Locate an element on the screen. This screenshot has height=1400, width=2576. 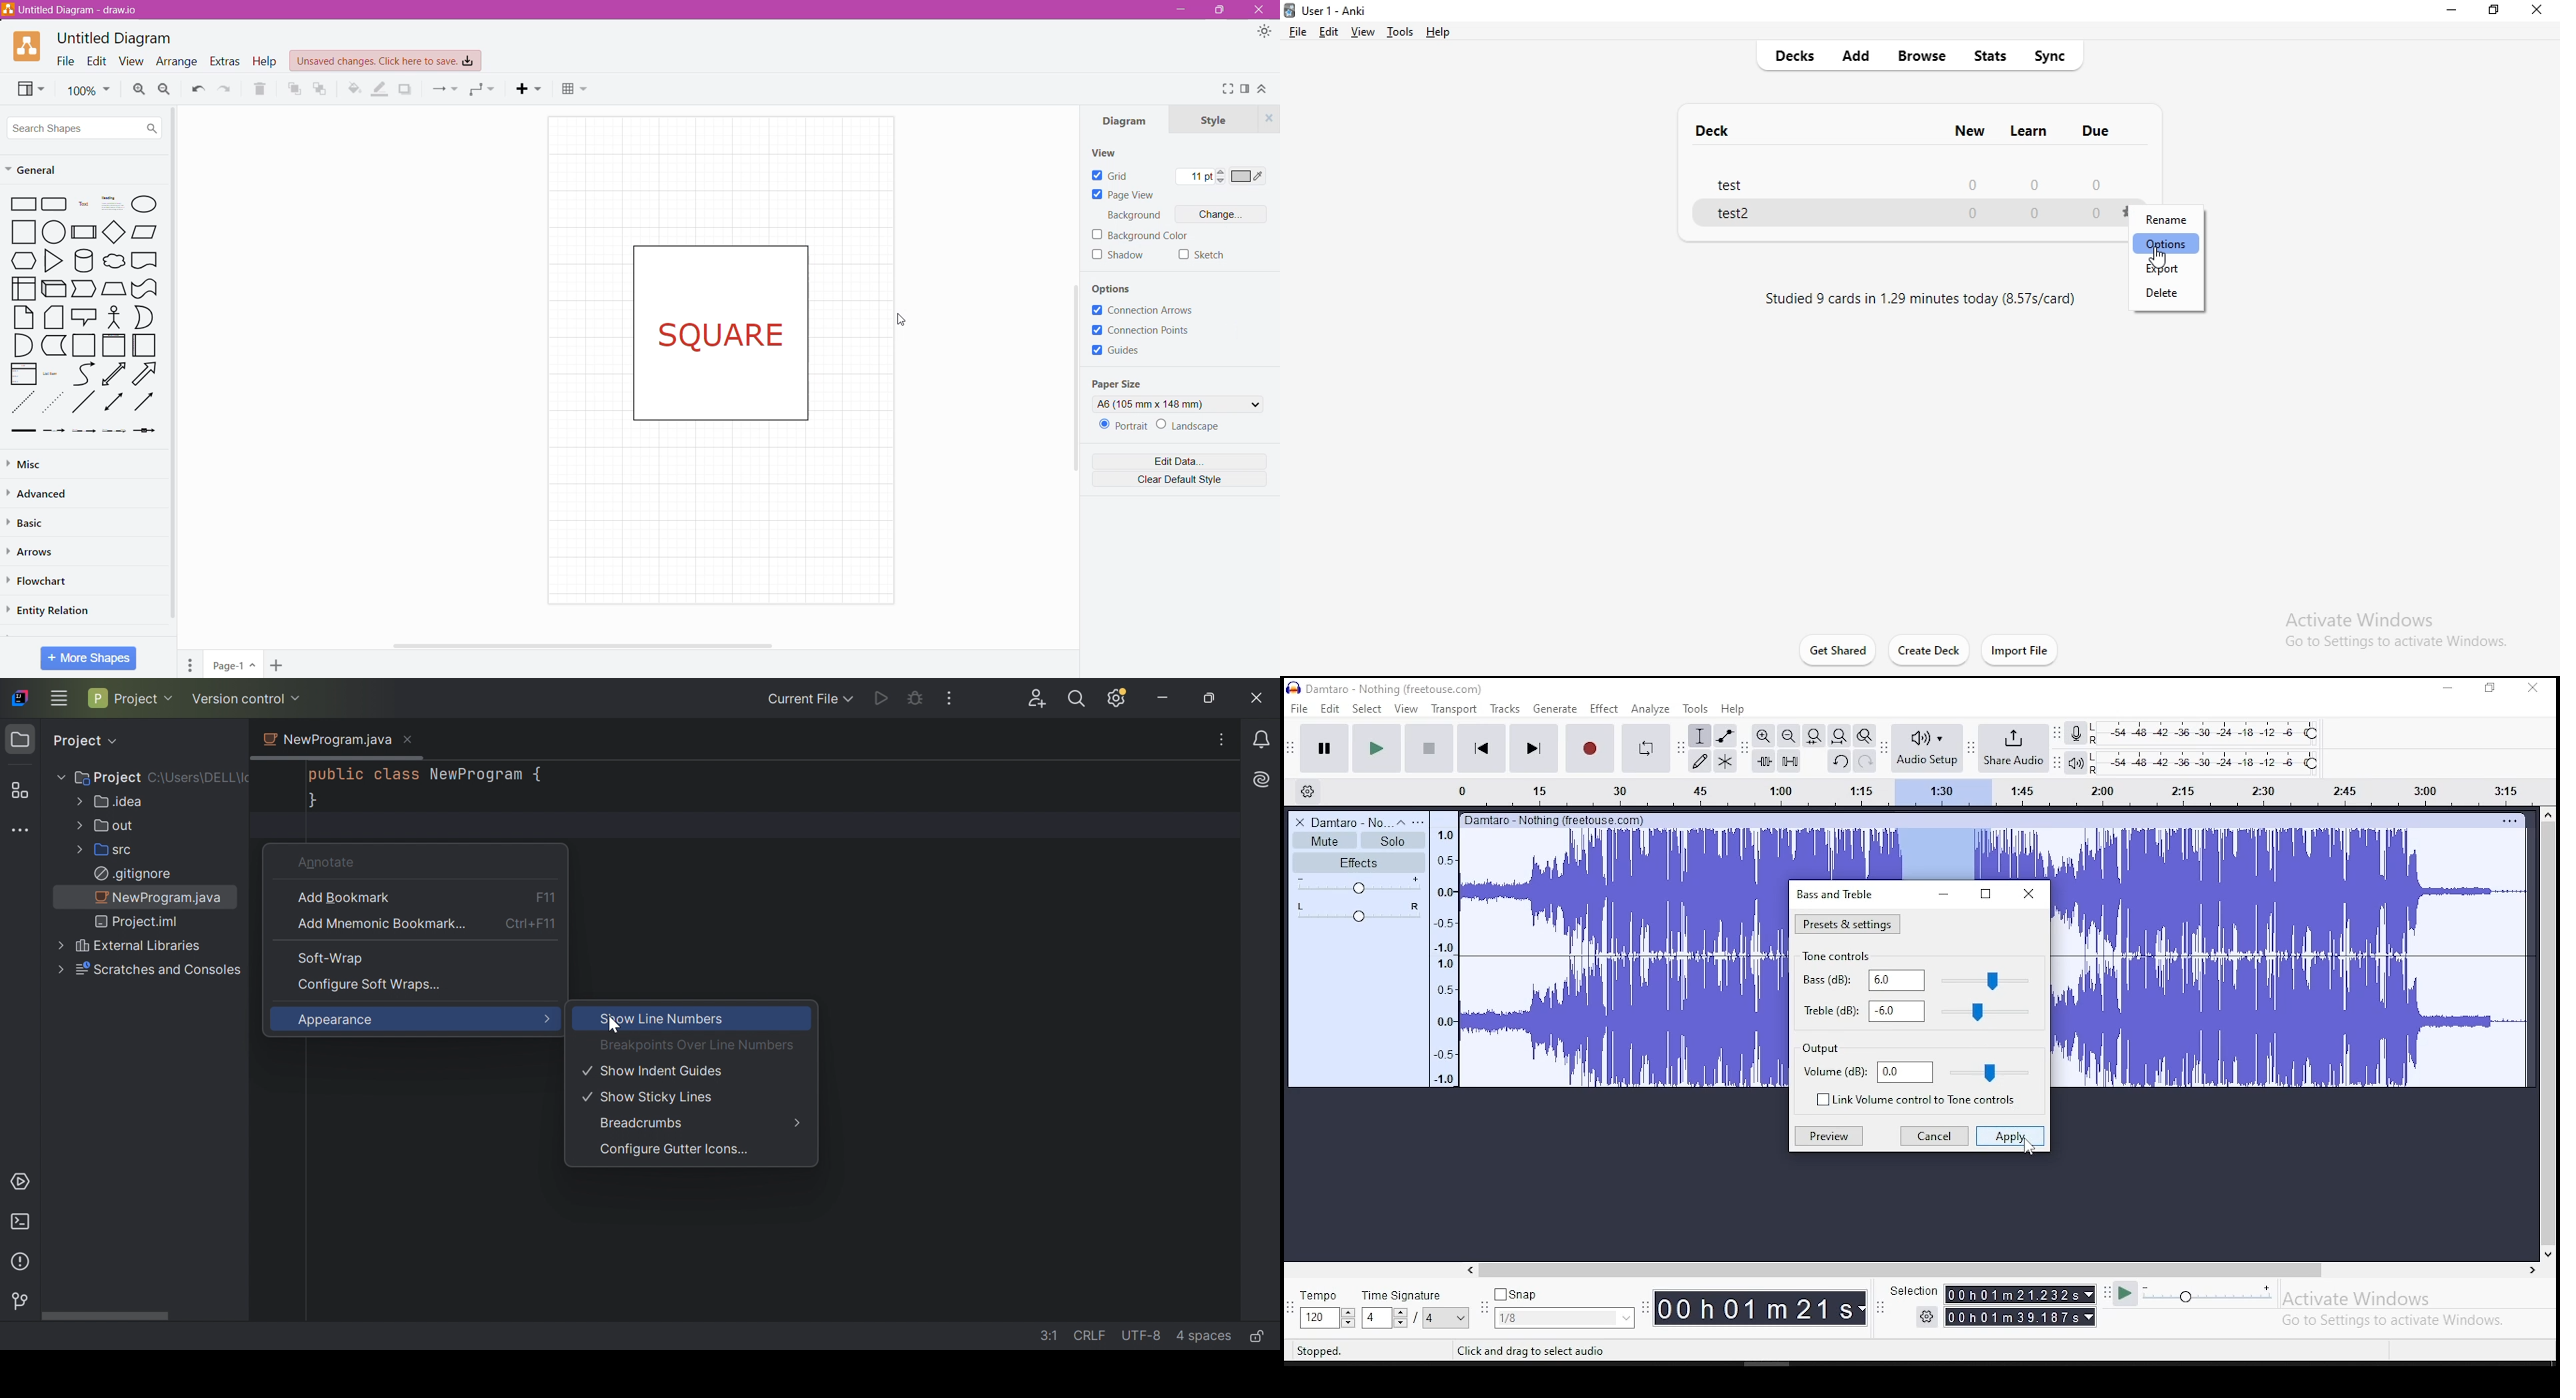
0 is located at coordinates (2097, 215).